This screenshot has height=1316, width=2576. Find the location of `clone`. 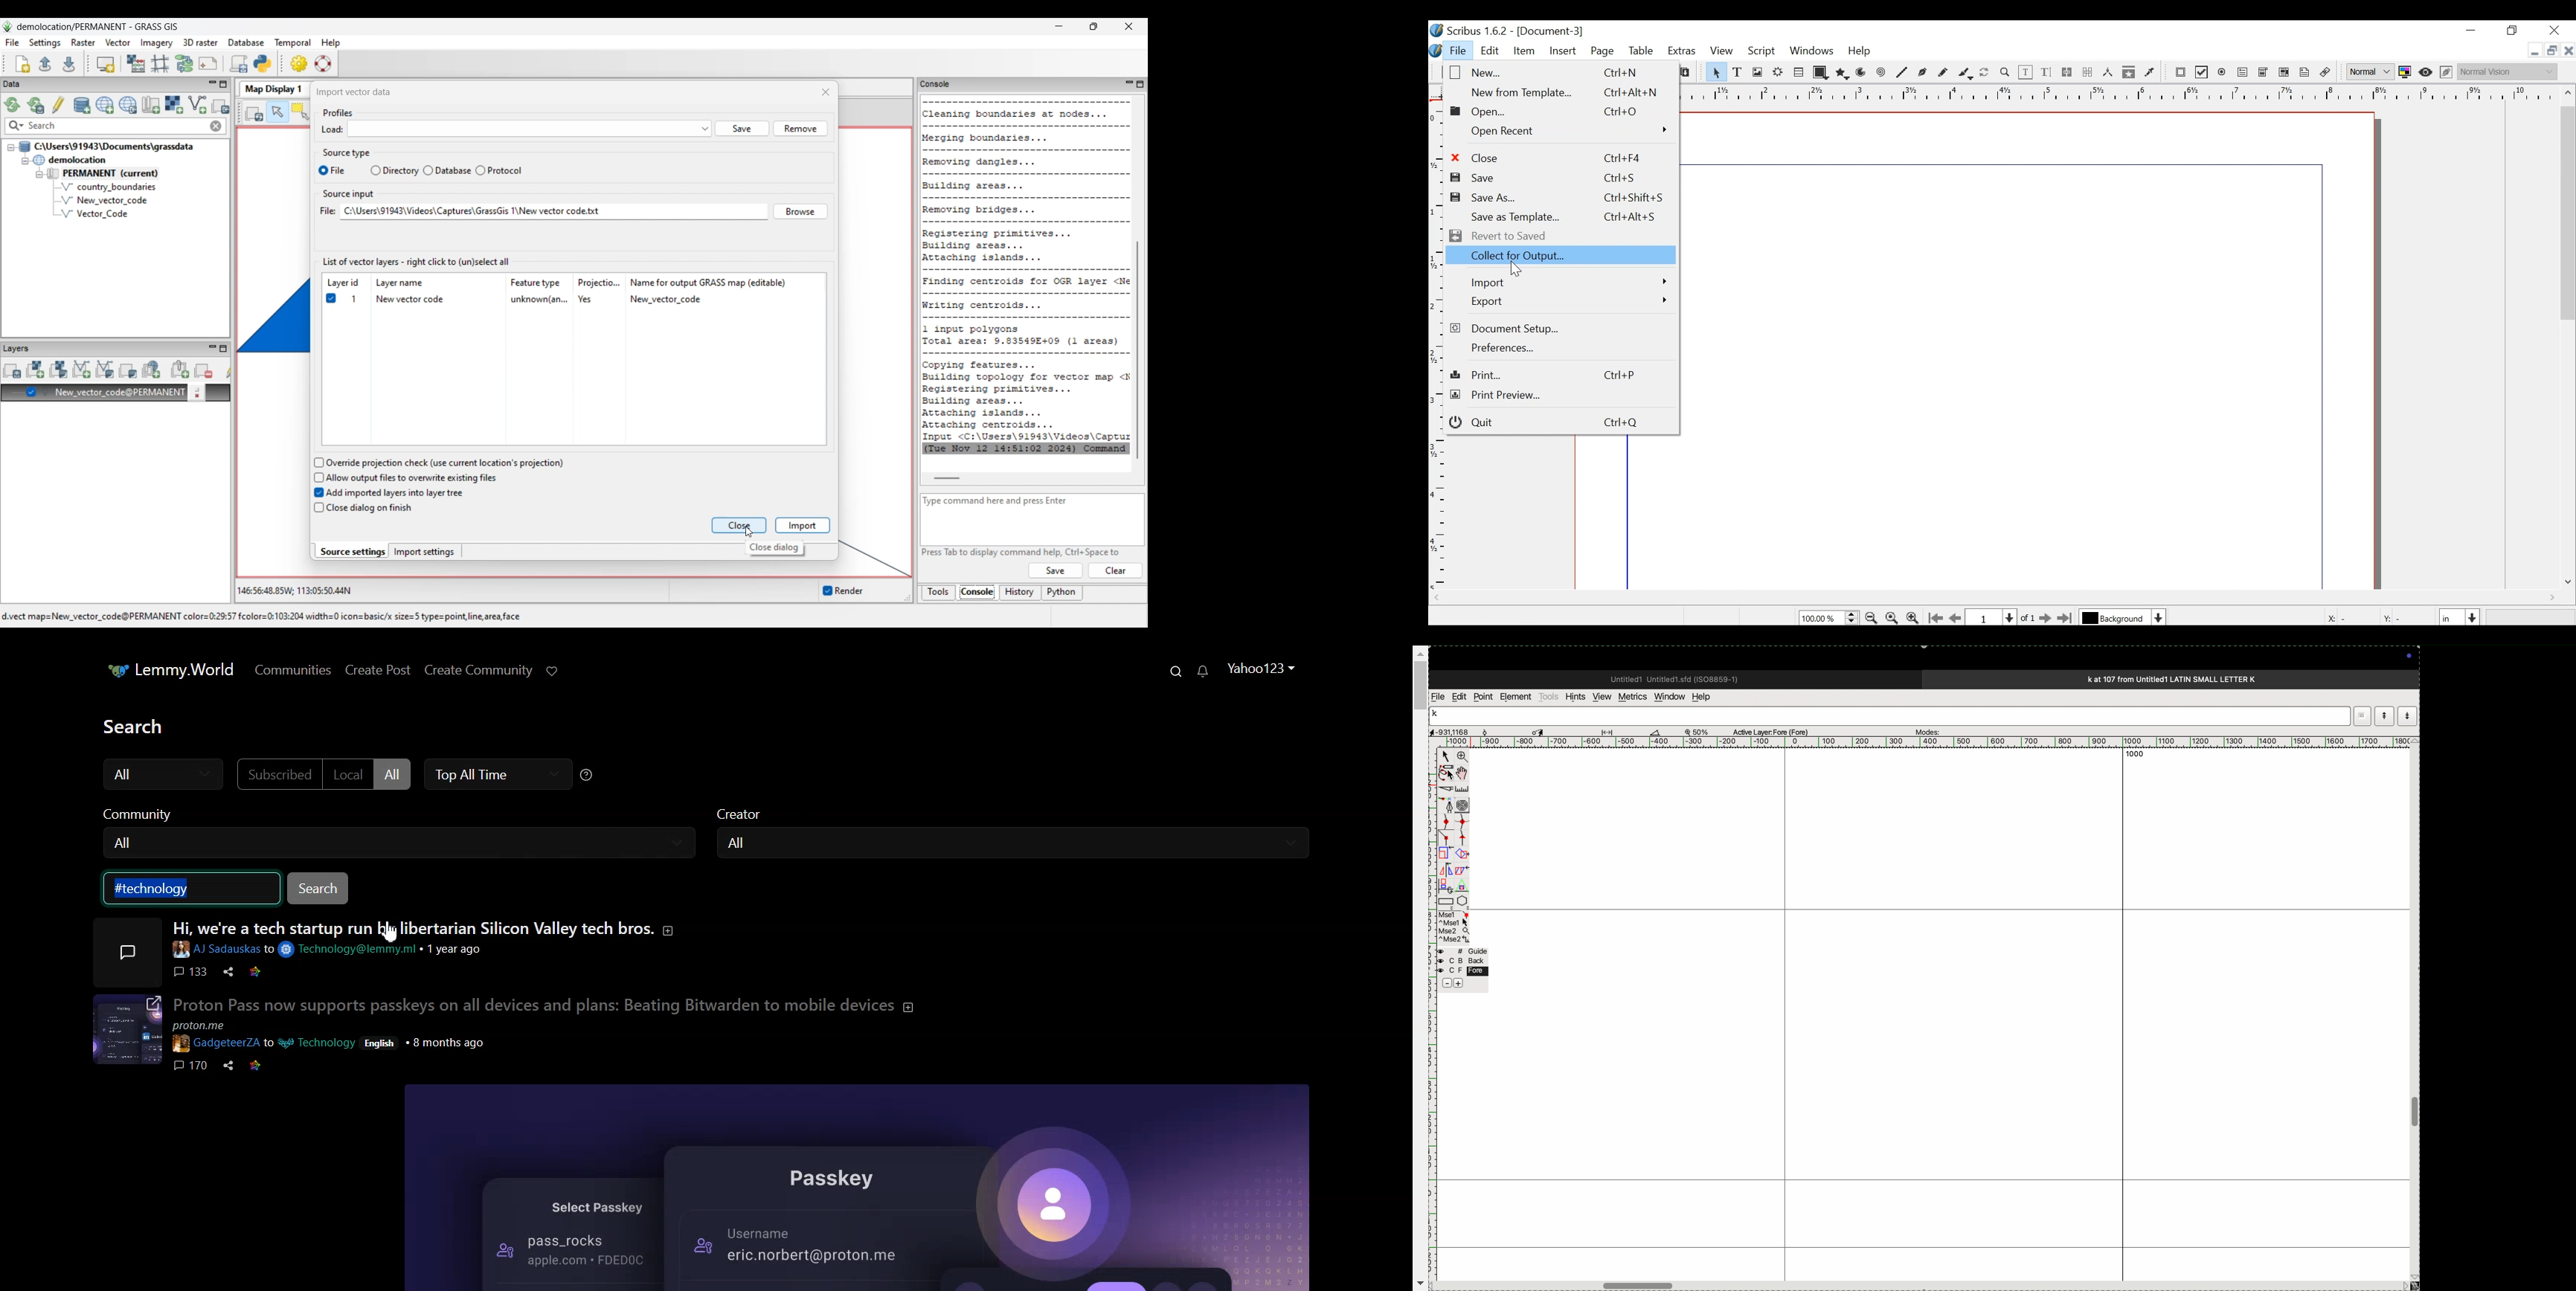

clone is located at coordinates (1444, 853).